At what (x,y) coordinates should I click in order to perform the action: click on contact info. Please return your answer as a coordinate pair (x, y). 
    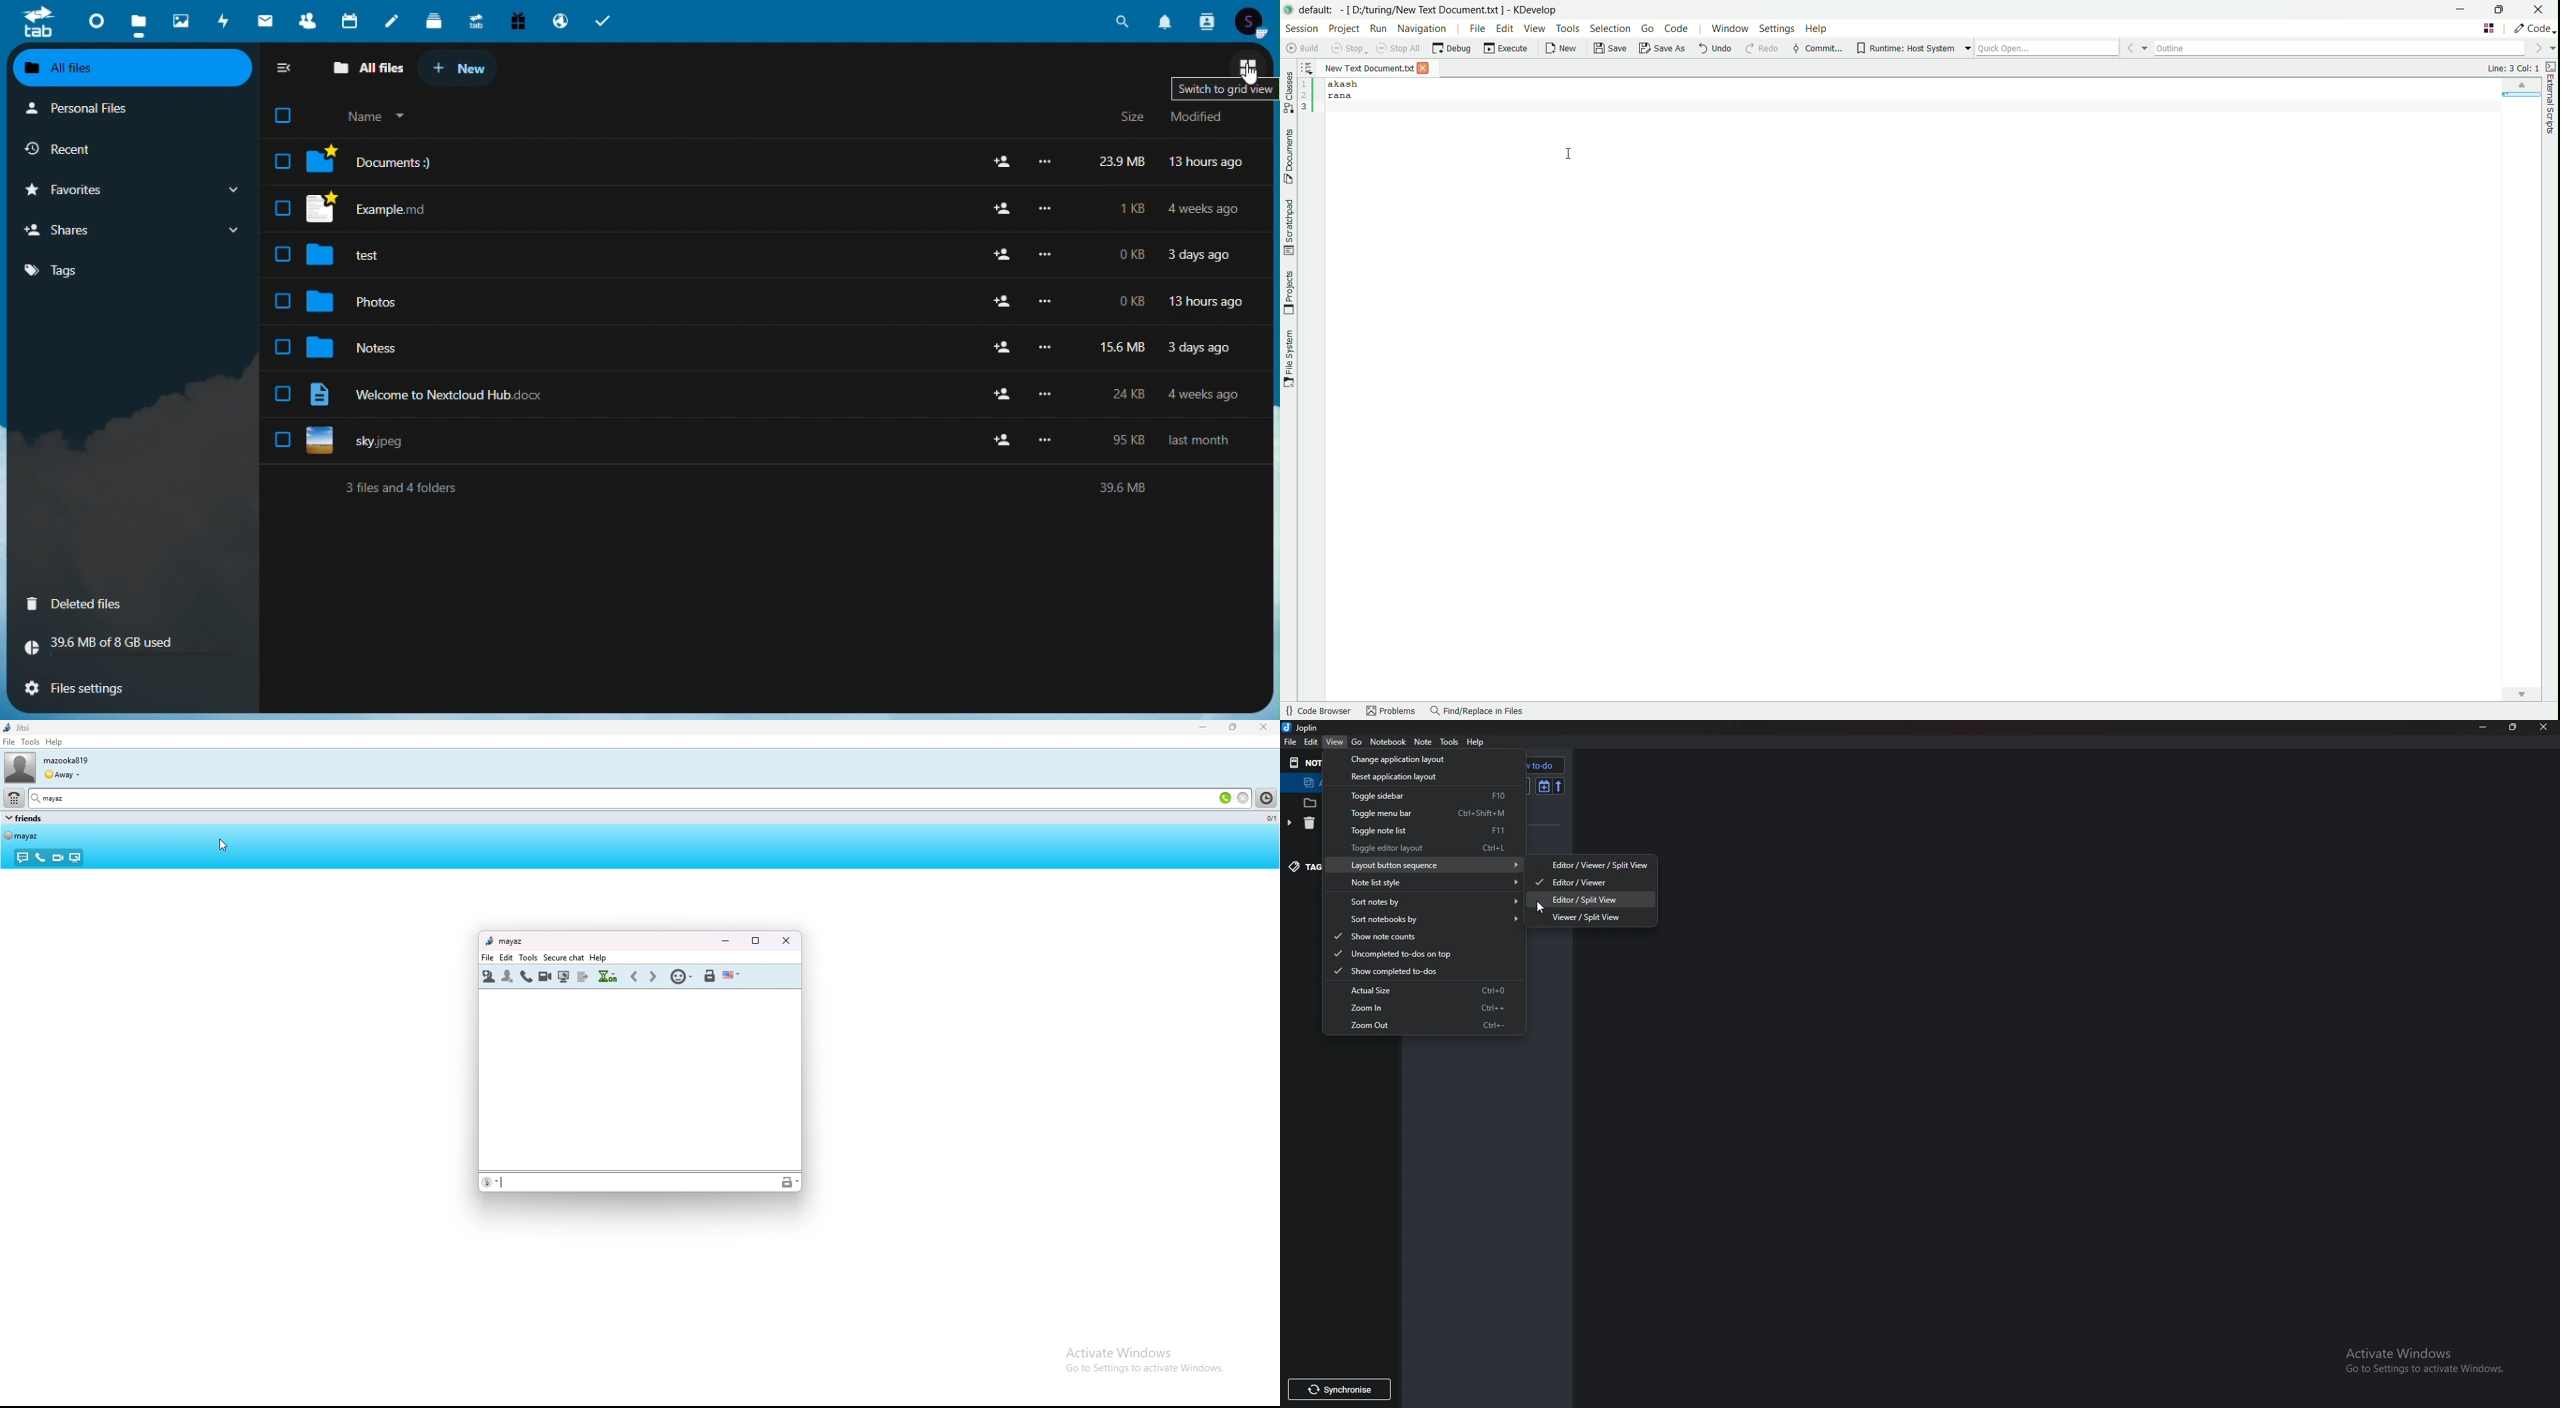
    Looking at the image, I should click on (491, 1183).